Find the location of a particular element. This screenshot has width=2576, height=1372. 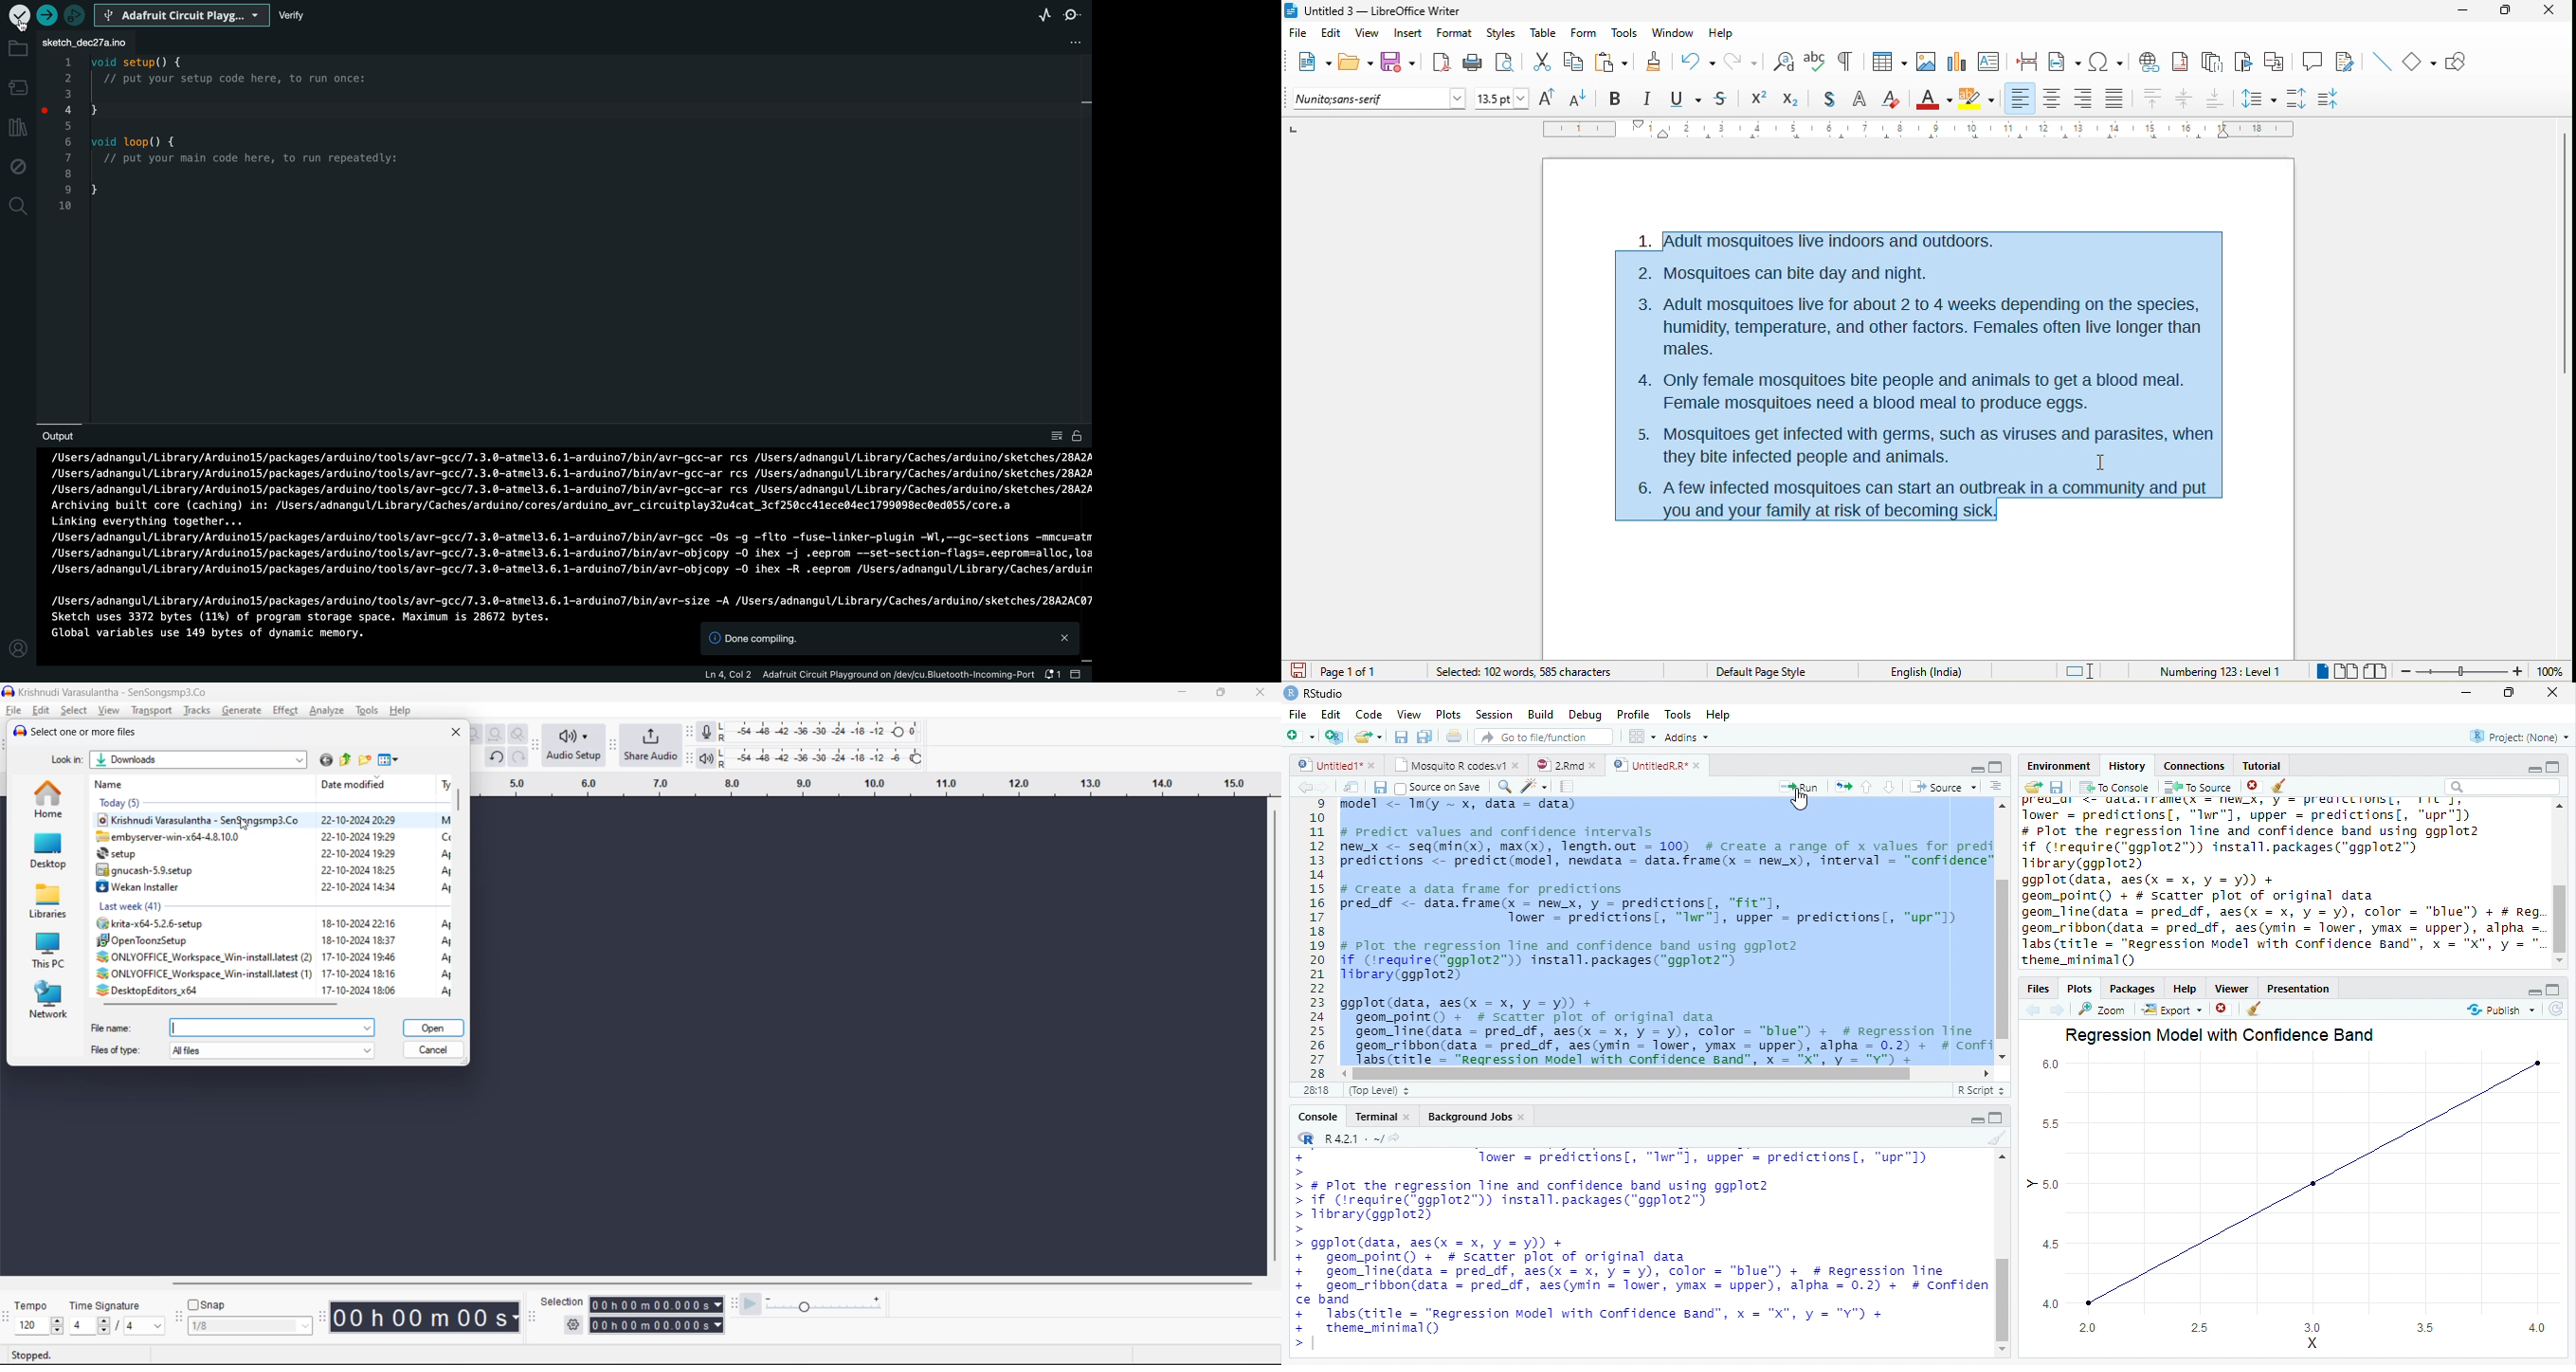

bookmark is located at coordinates (2244, 62).